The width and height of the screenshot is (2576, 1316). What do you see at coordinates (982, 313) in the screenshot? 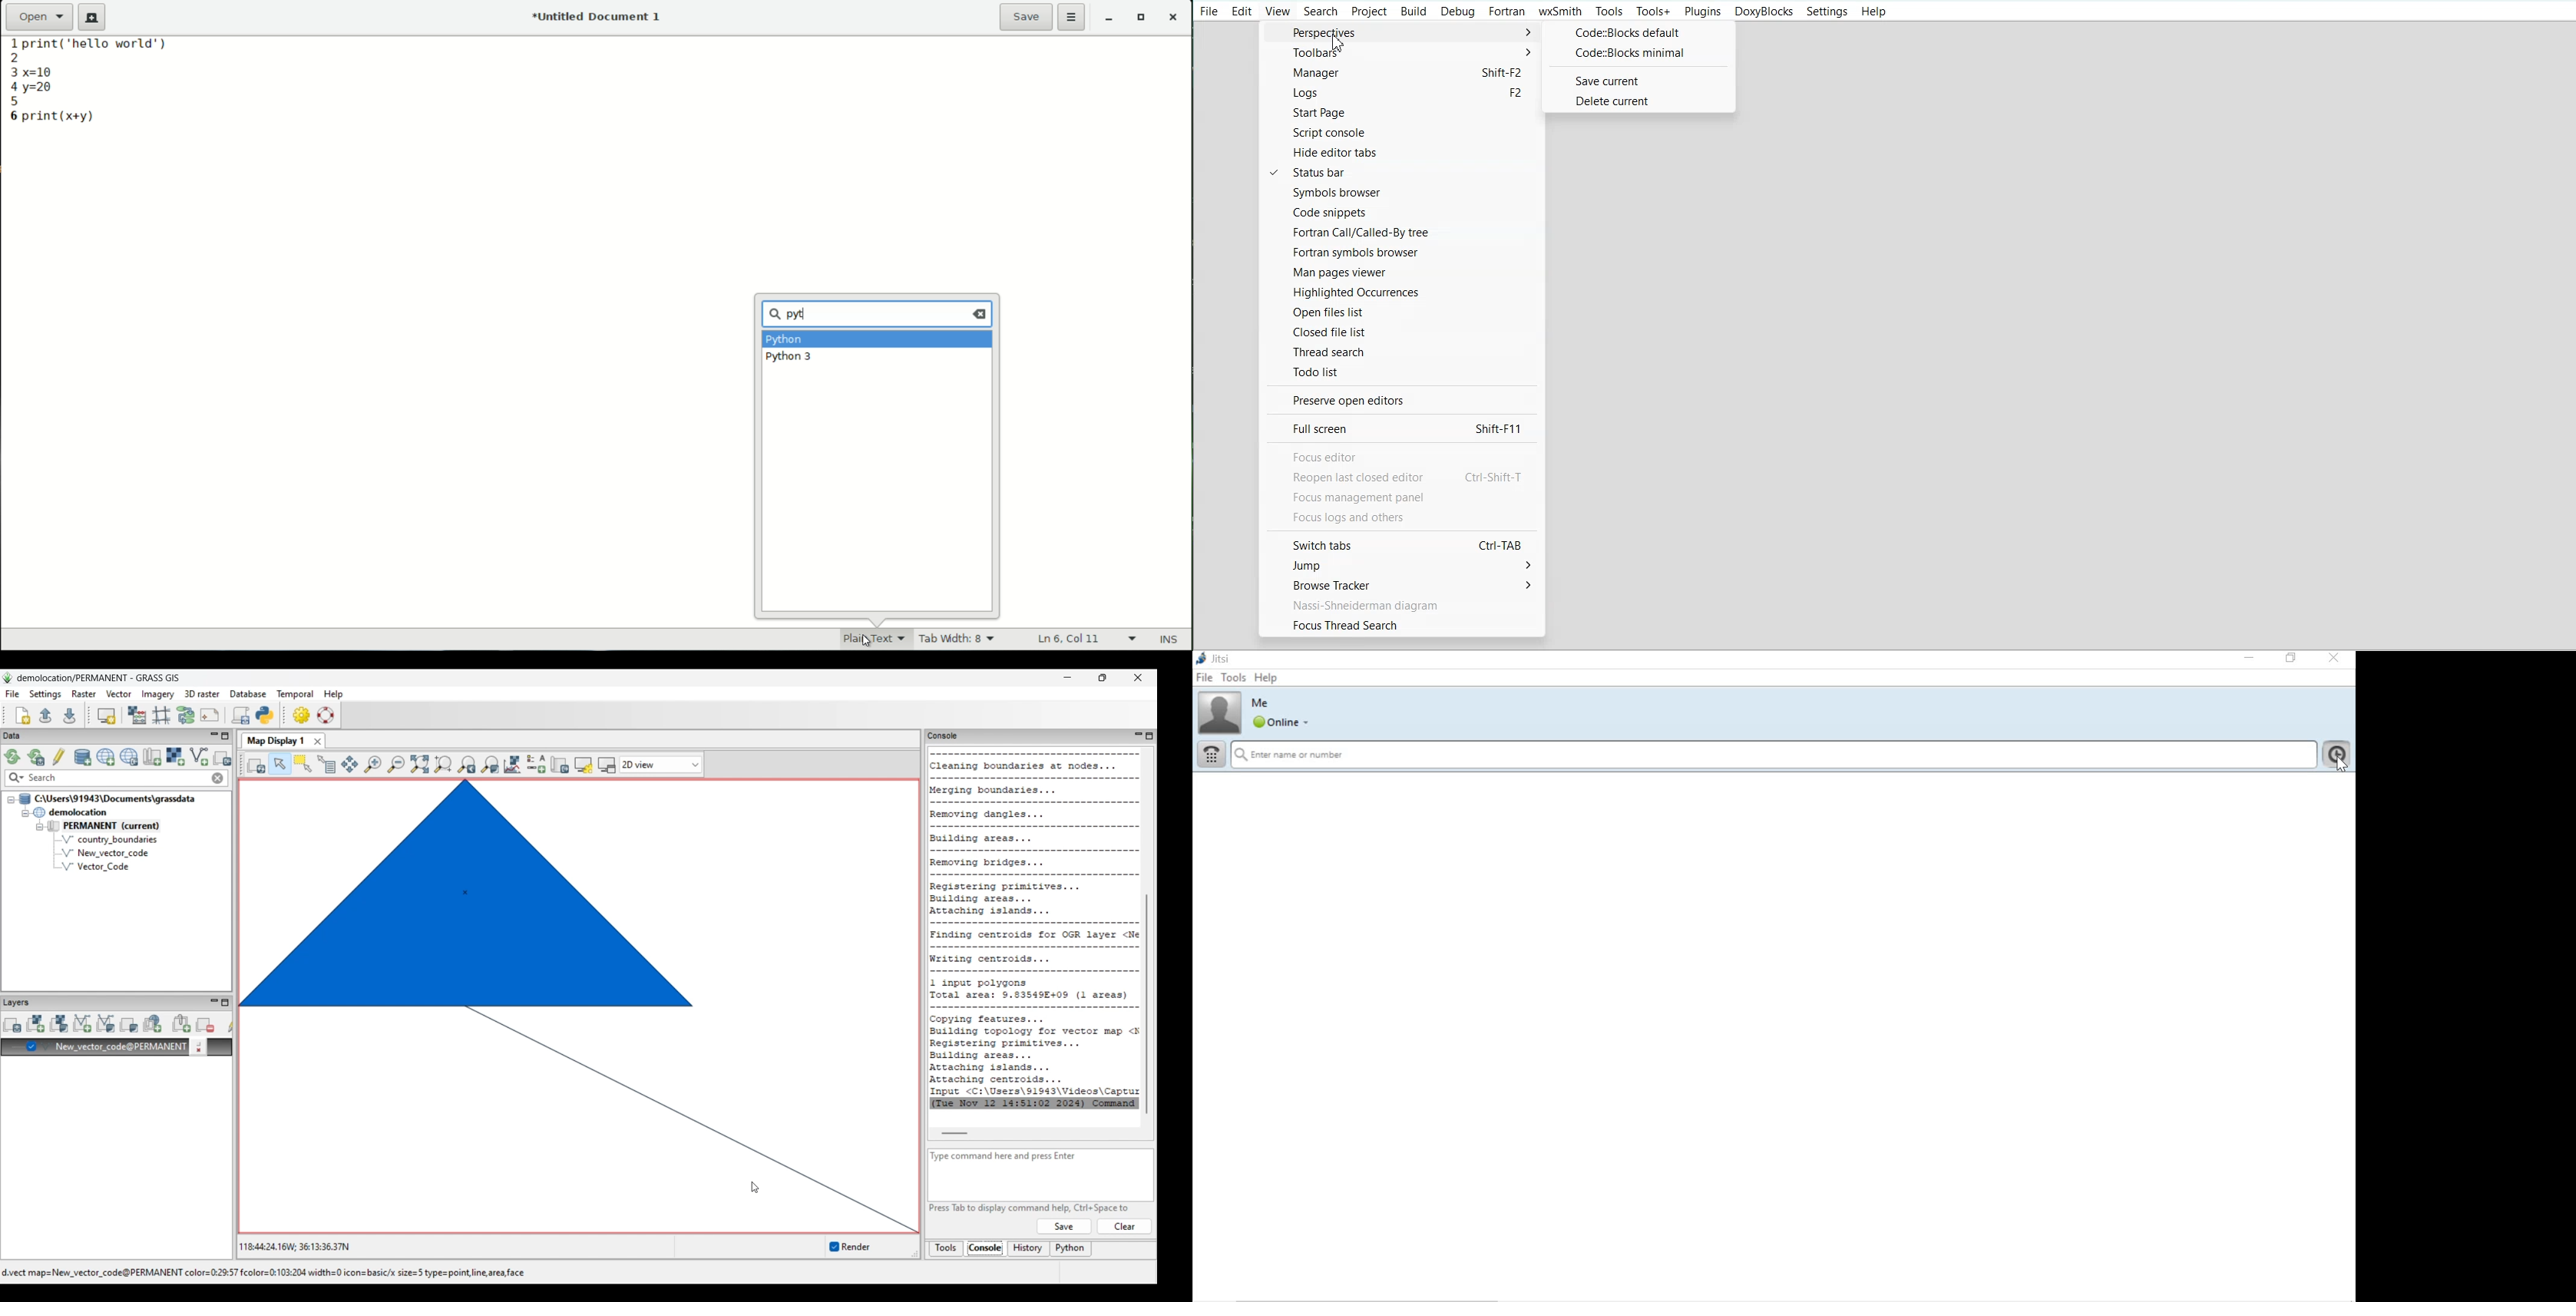
I see `clear` at bounding box center [982, 313].